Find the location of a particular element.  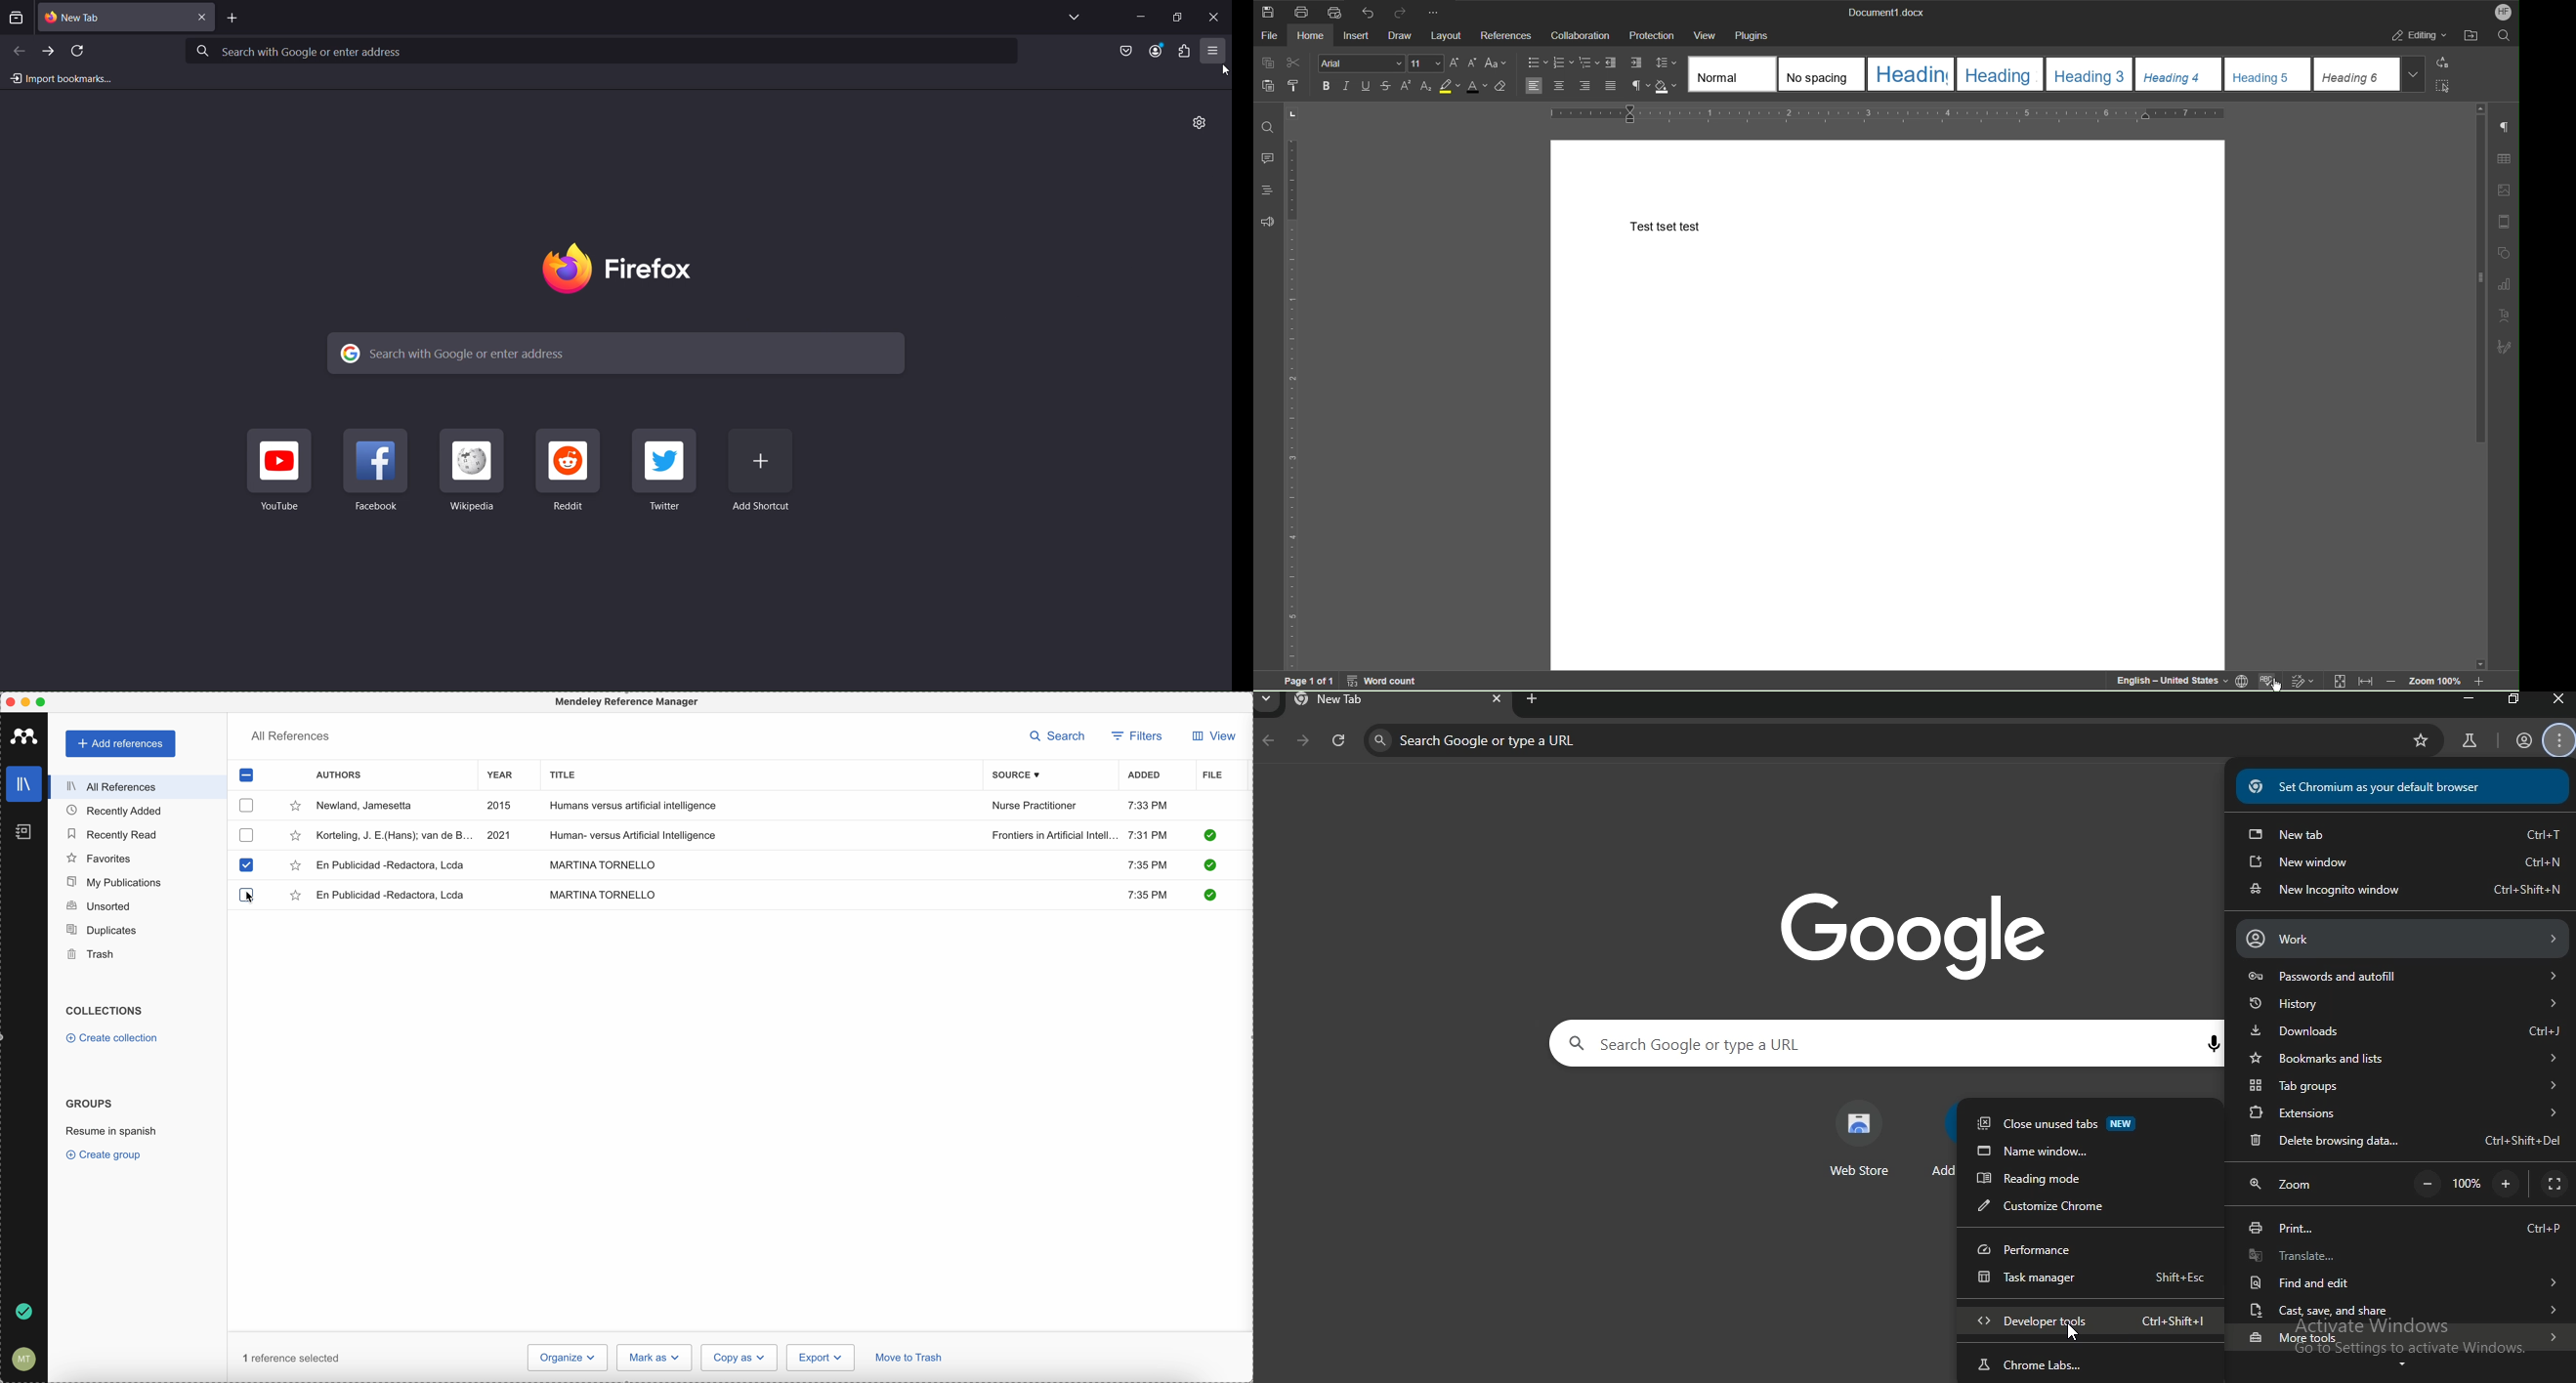

Headings is located at coordinates (1267, 190).